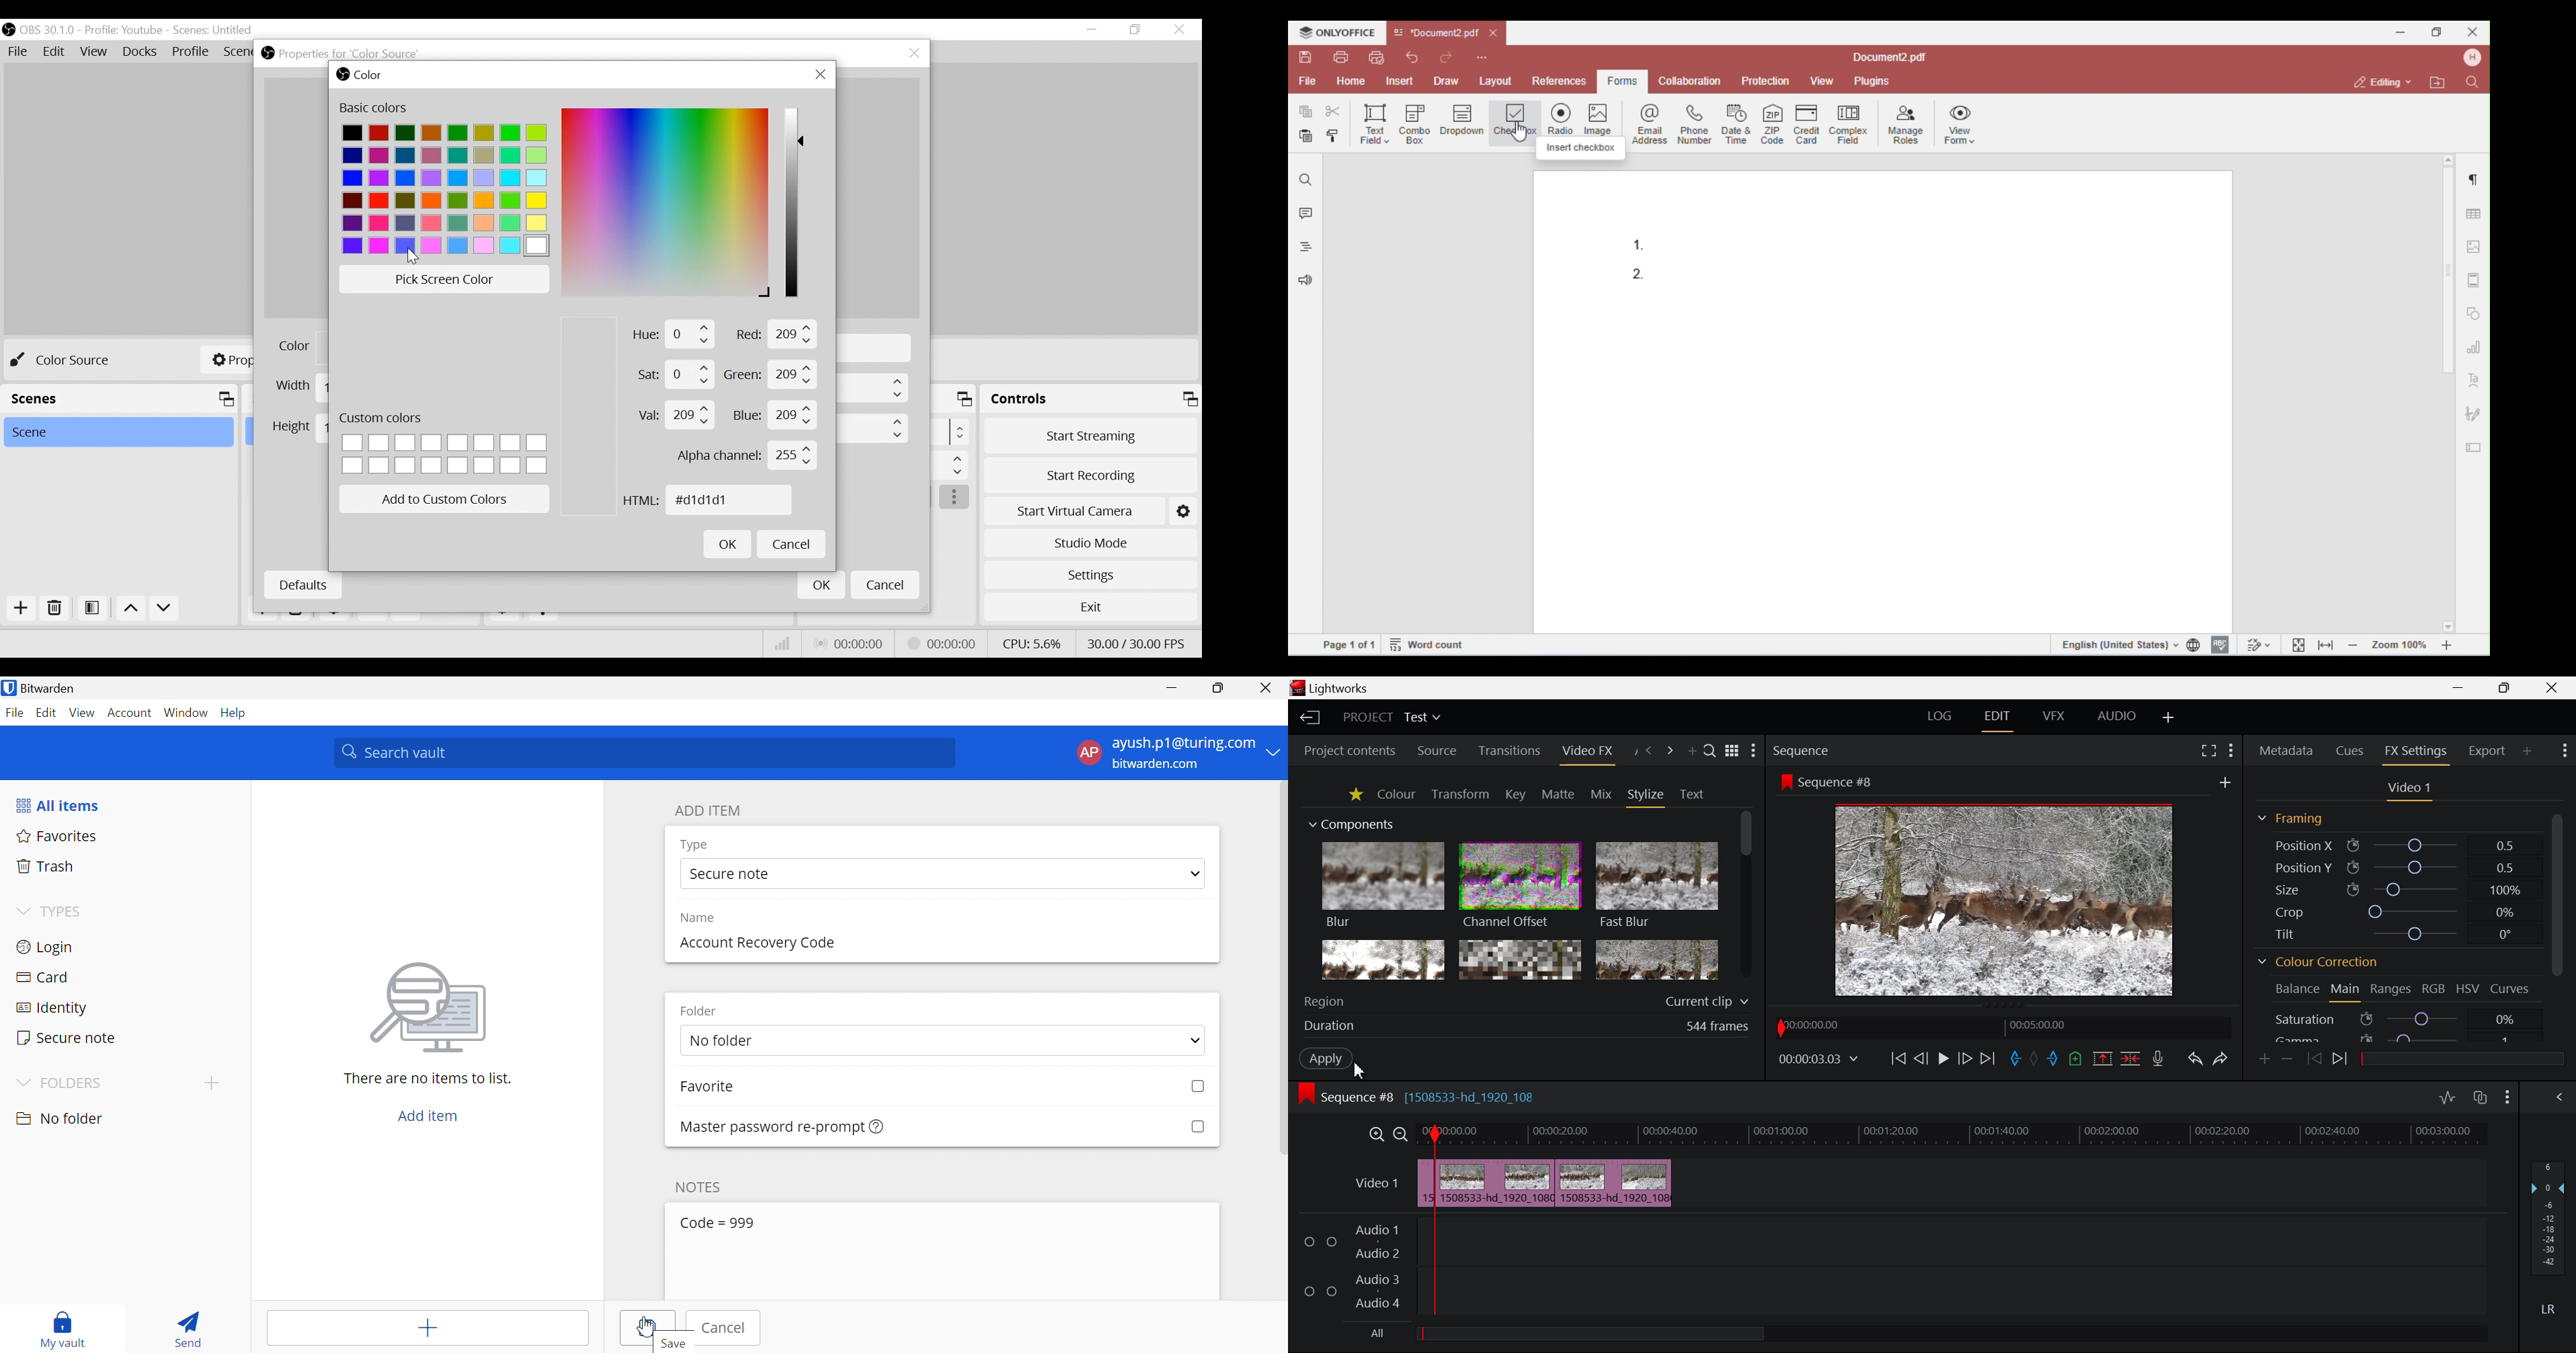 Image resolution: width=2576 pixels, height=1372 pixels. What do you see at coordinates (166, 609) in the screenshot?
I see `move down` at bounding box center [166, 609].